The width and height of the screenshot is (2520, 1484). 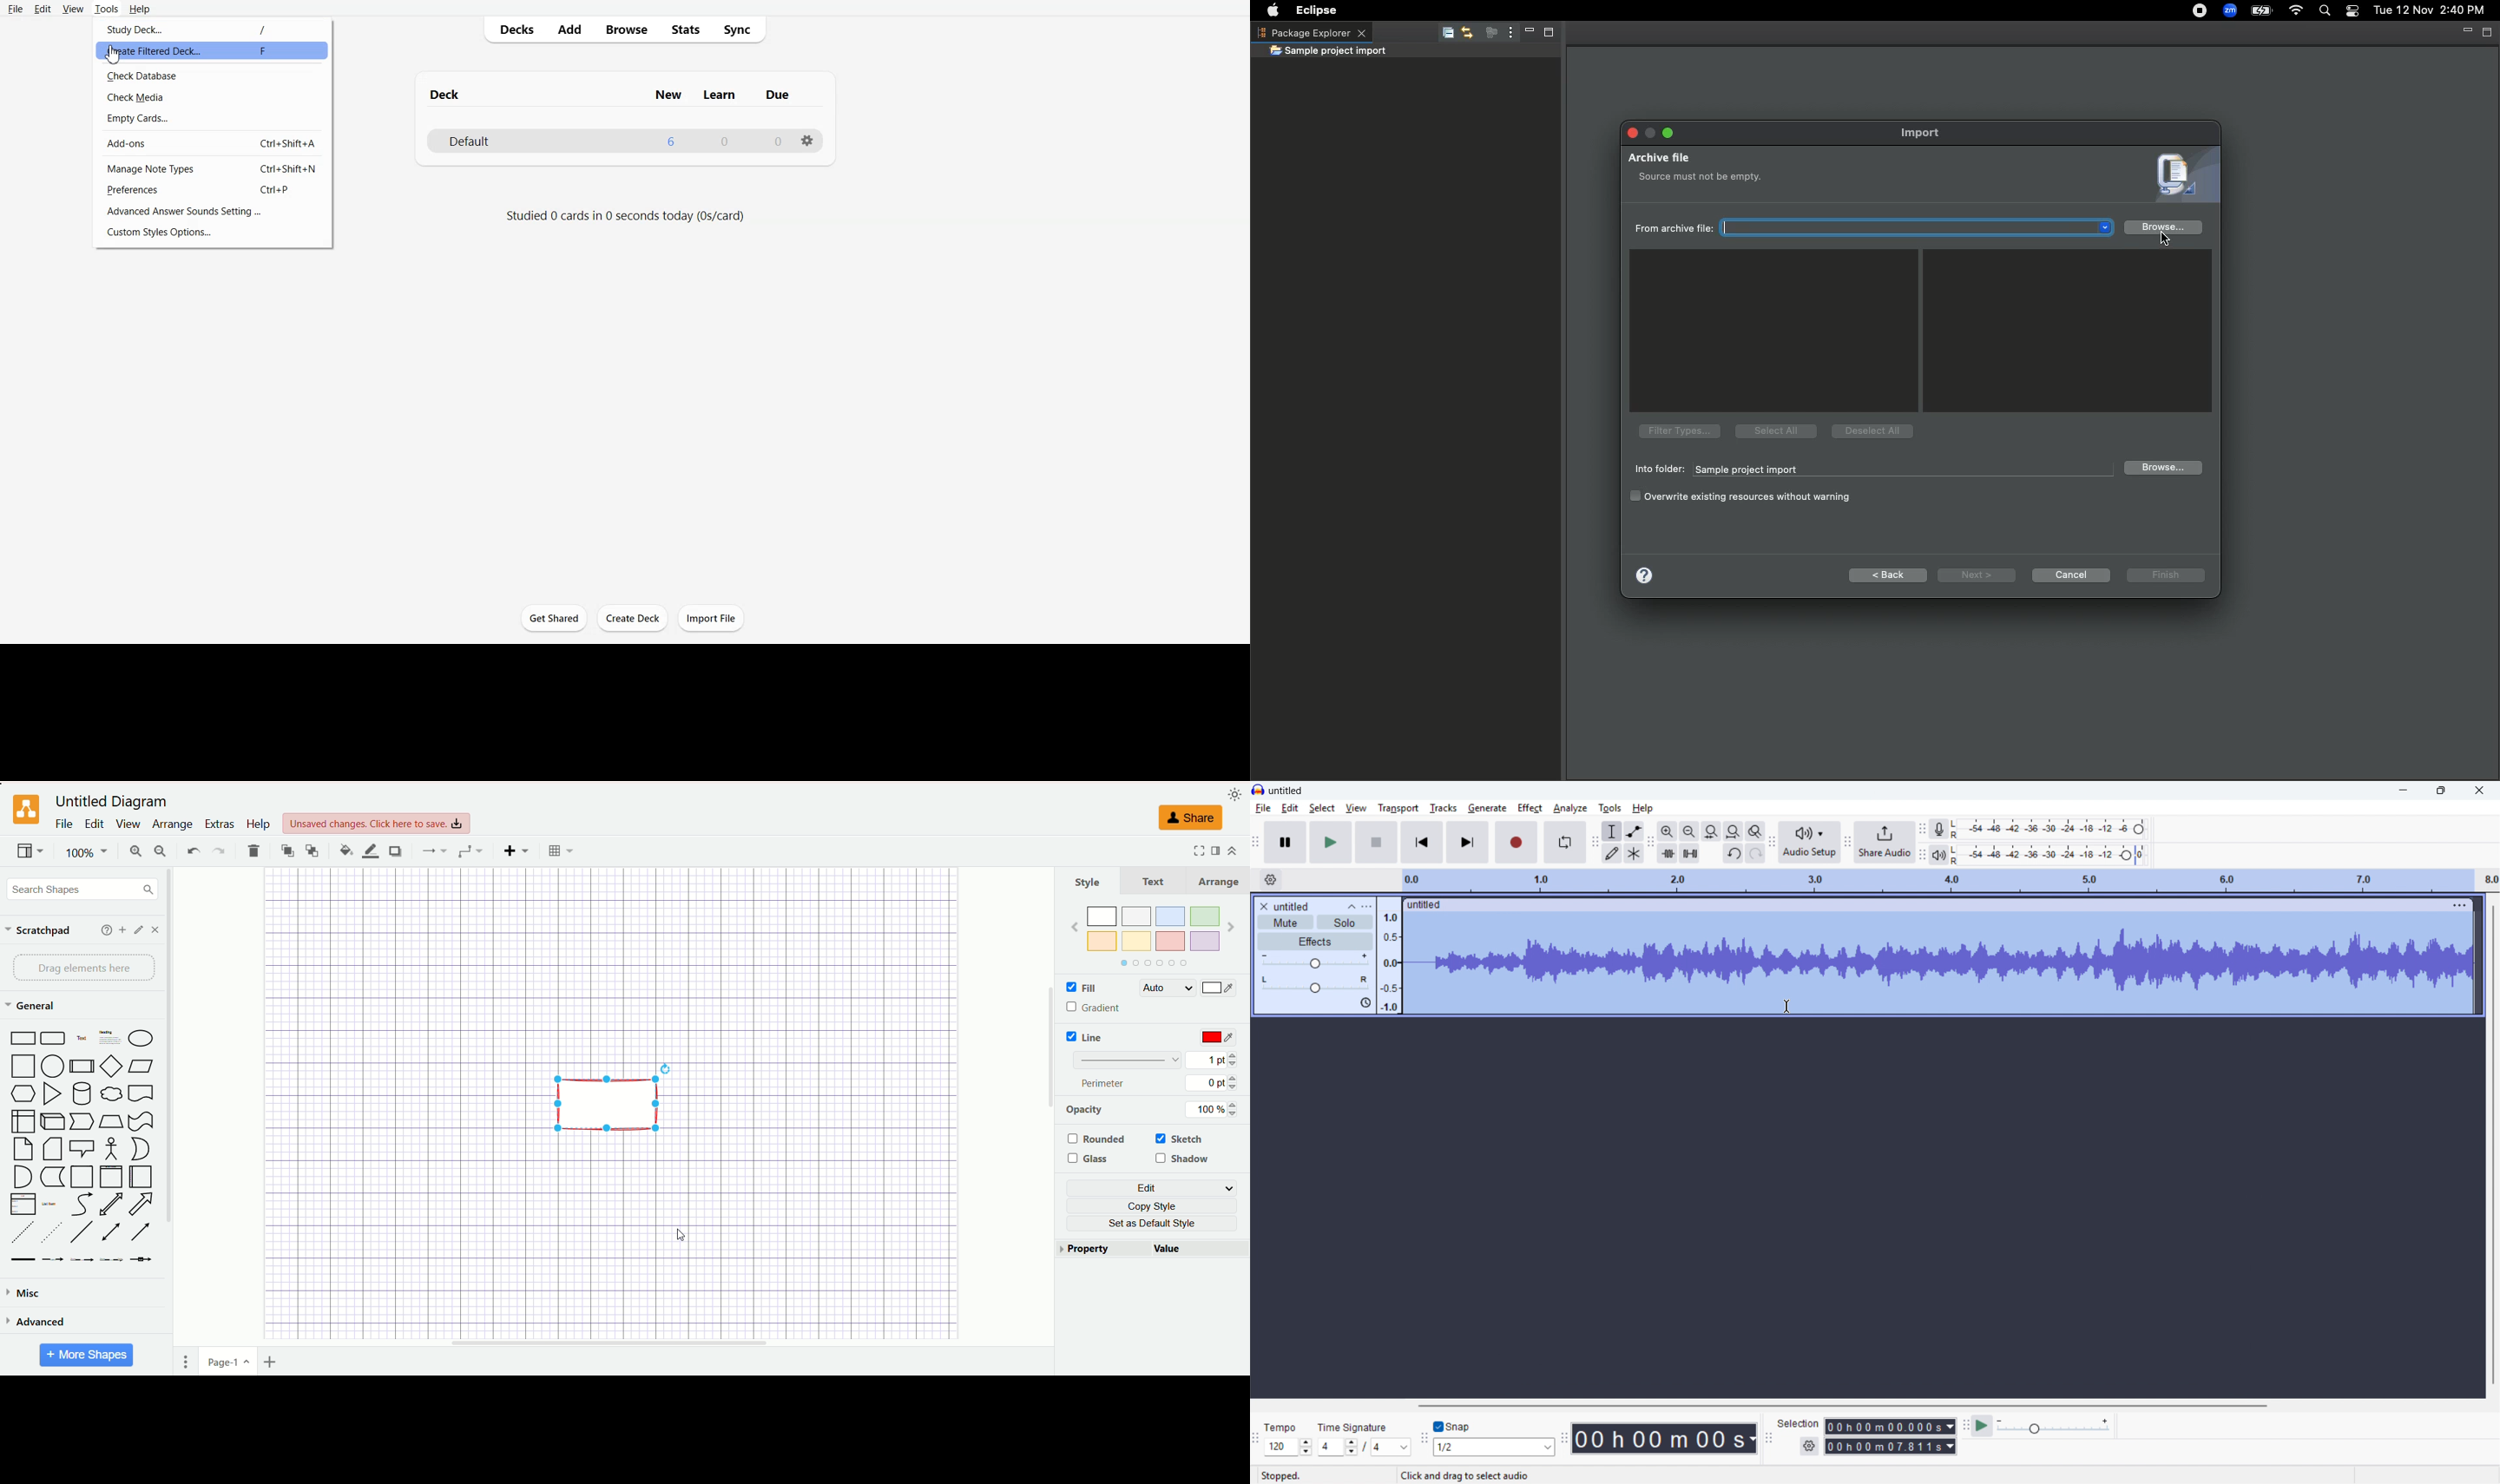 What do you see at coordinates (1221, 882) in the screenshot?
I see `arrange` at bounding box center [1221, 882].